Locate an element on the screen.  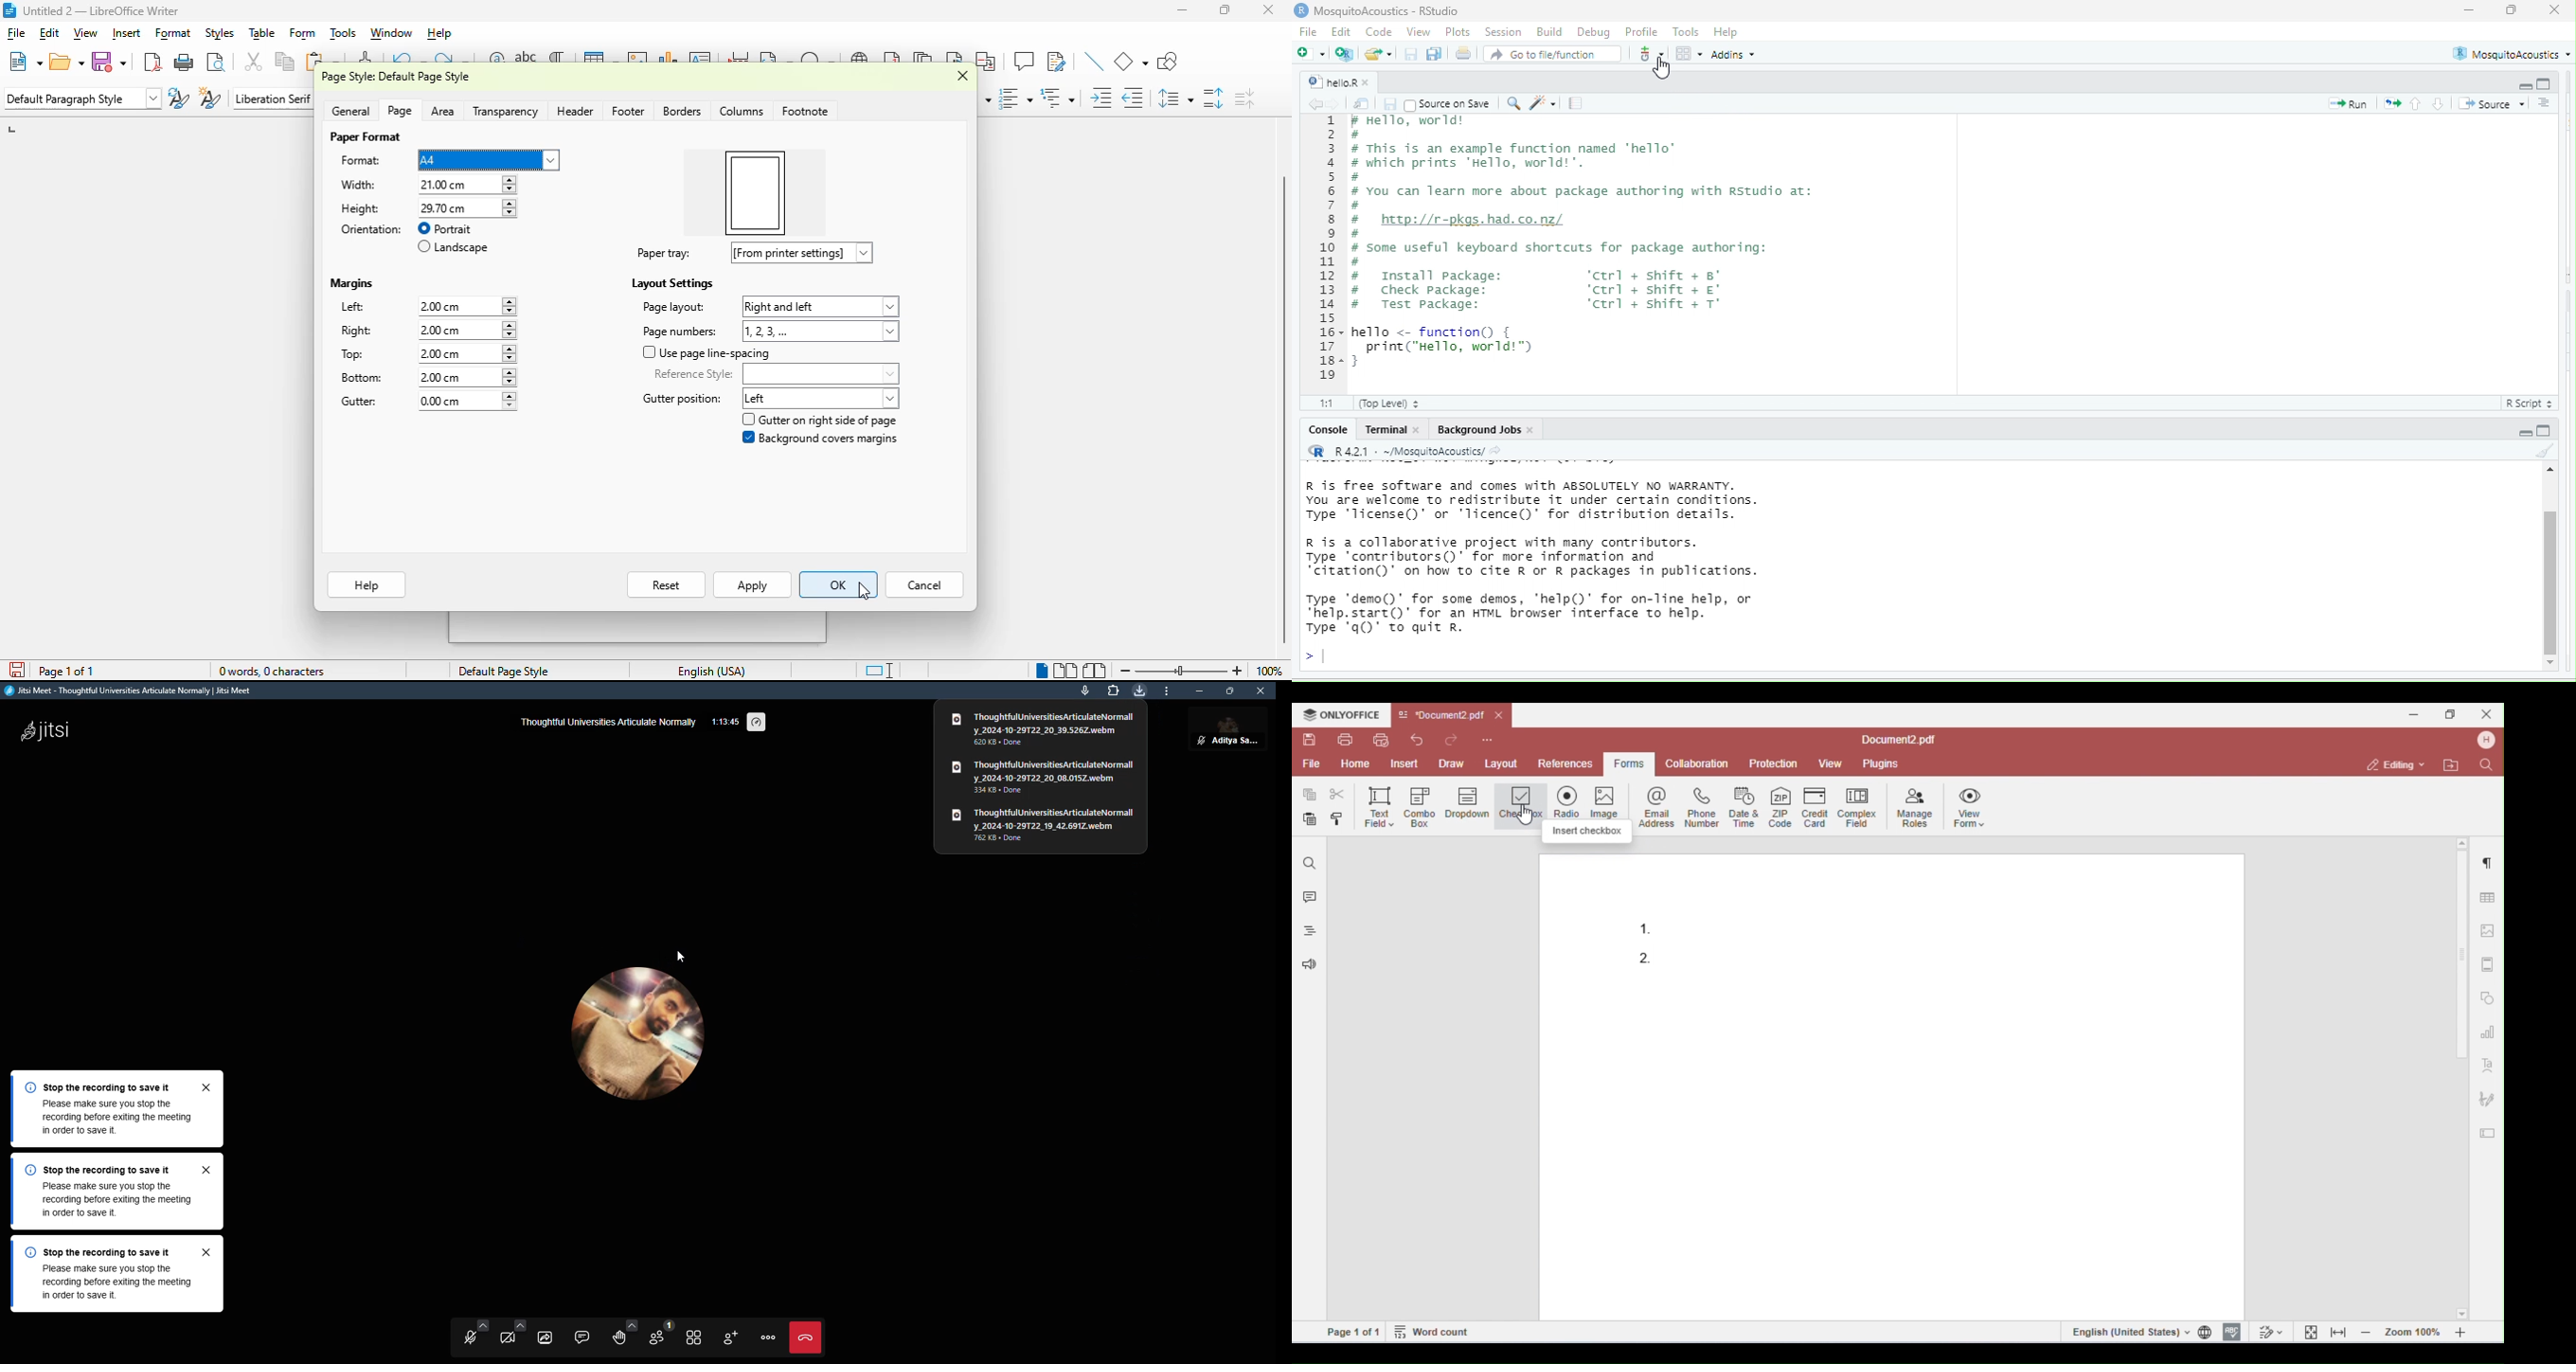
R is free software and comes with ABSOLUTELY NO WARRANTY.
You are welcome to redistribute it under certain conditions.
Type ‘license()’ or ‘licence()’ for distribution details.

R is a collaborative project with many contributors.

Type "contributors()’ for more information and

"citation" on how to cite R or R packages in publications.
Type ‘demo()’ for some demos, "help() for on-line help, or
“help.start()’ for an HTML browser interface to help.

Type ‘q()" to quit Rr. is located at coordinates (1597, 559).